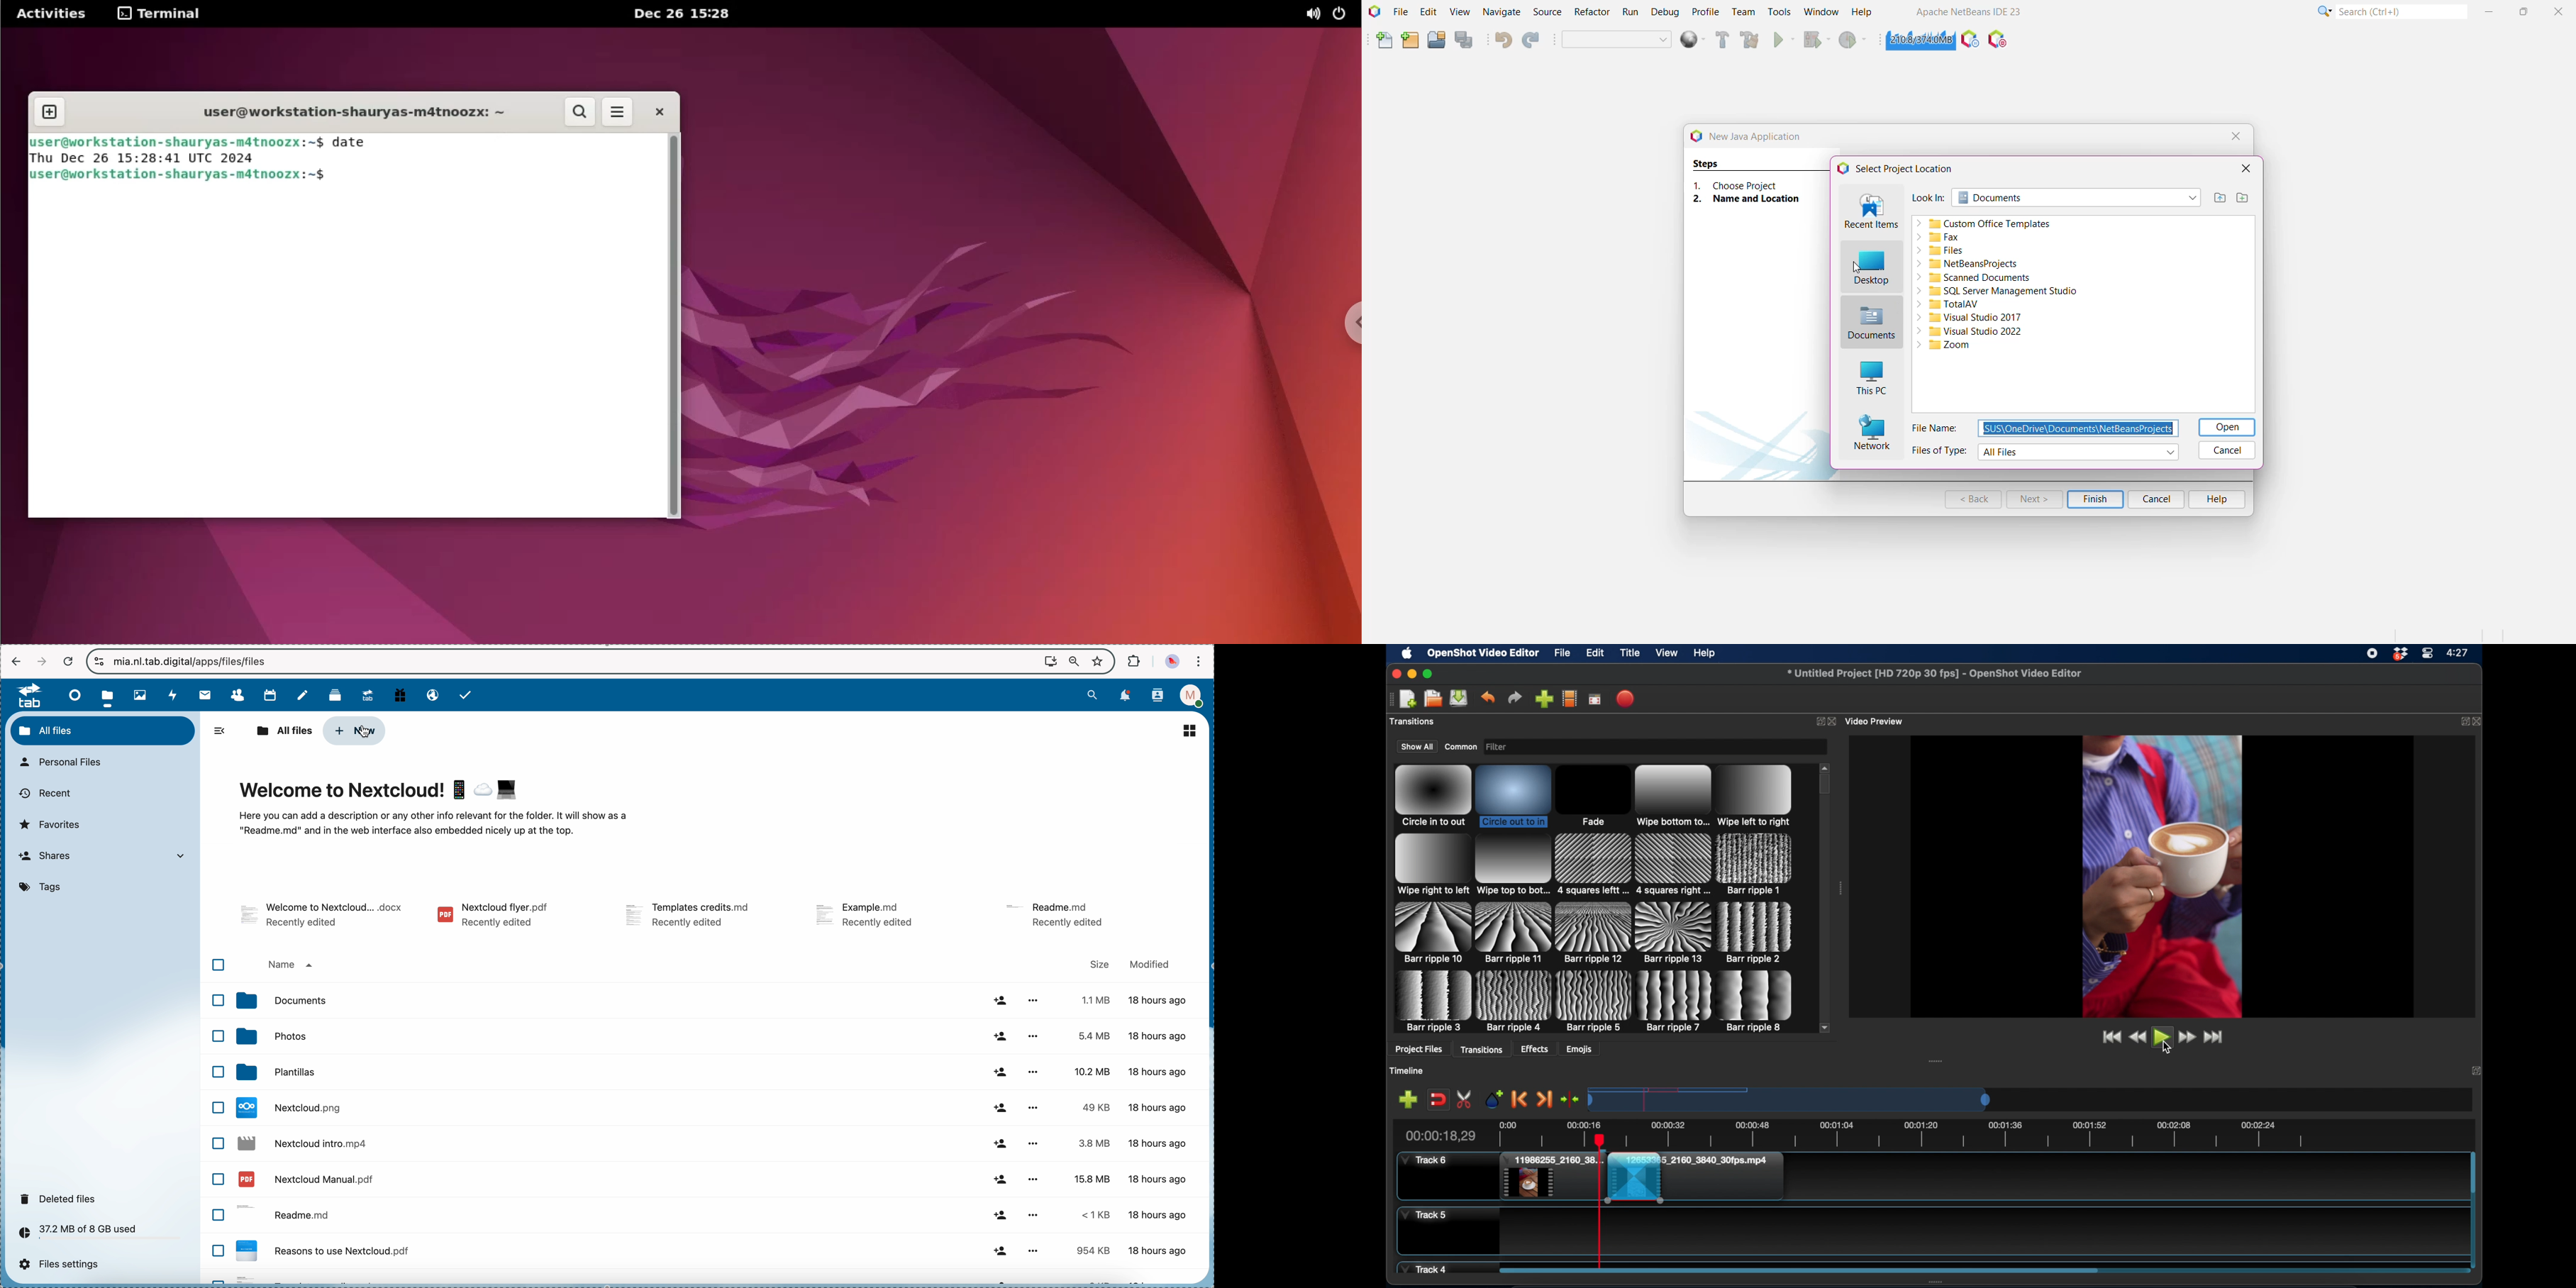 The image size is (2576, 1288). Describe the element at coordinates (1190, 730) in the screenshot. I see `list view` at that location.